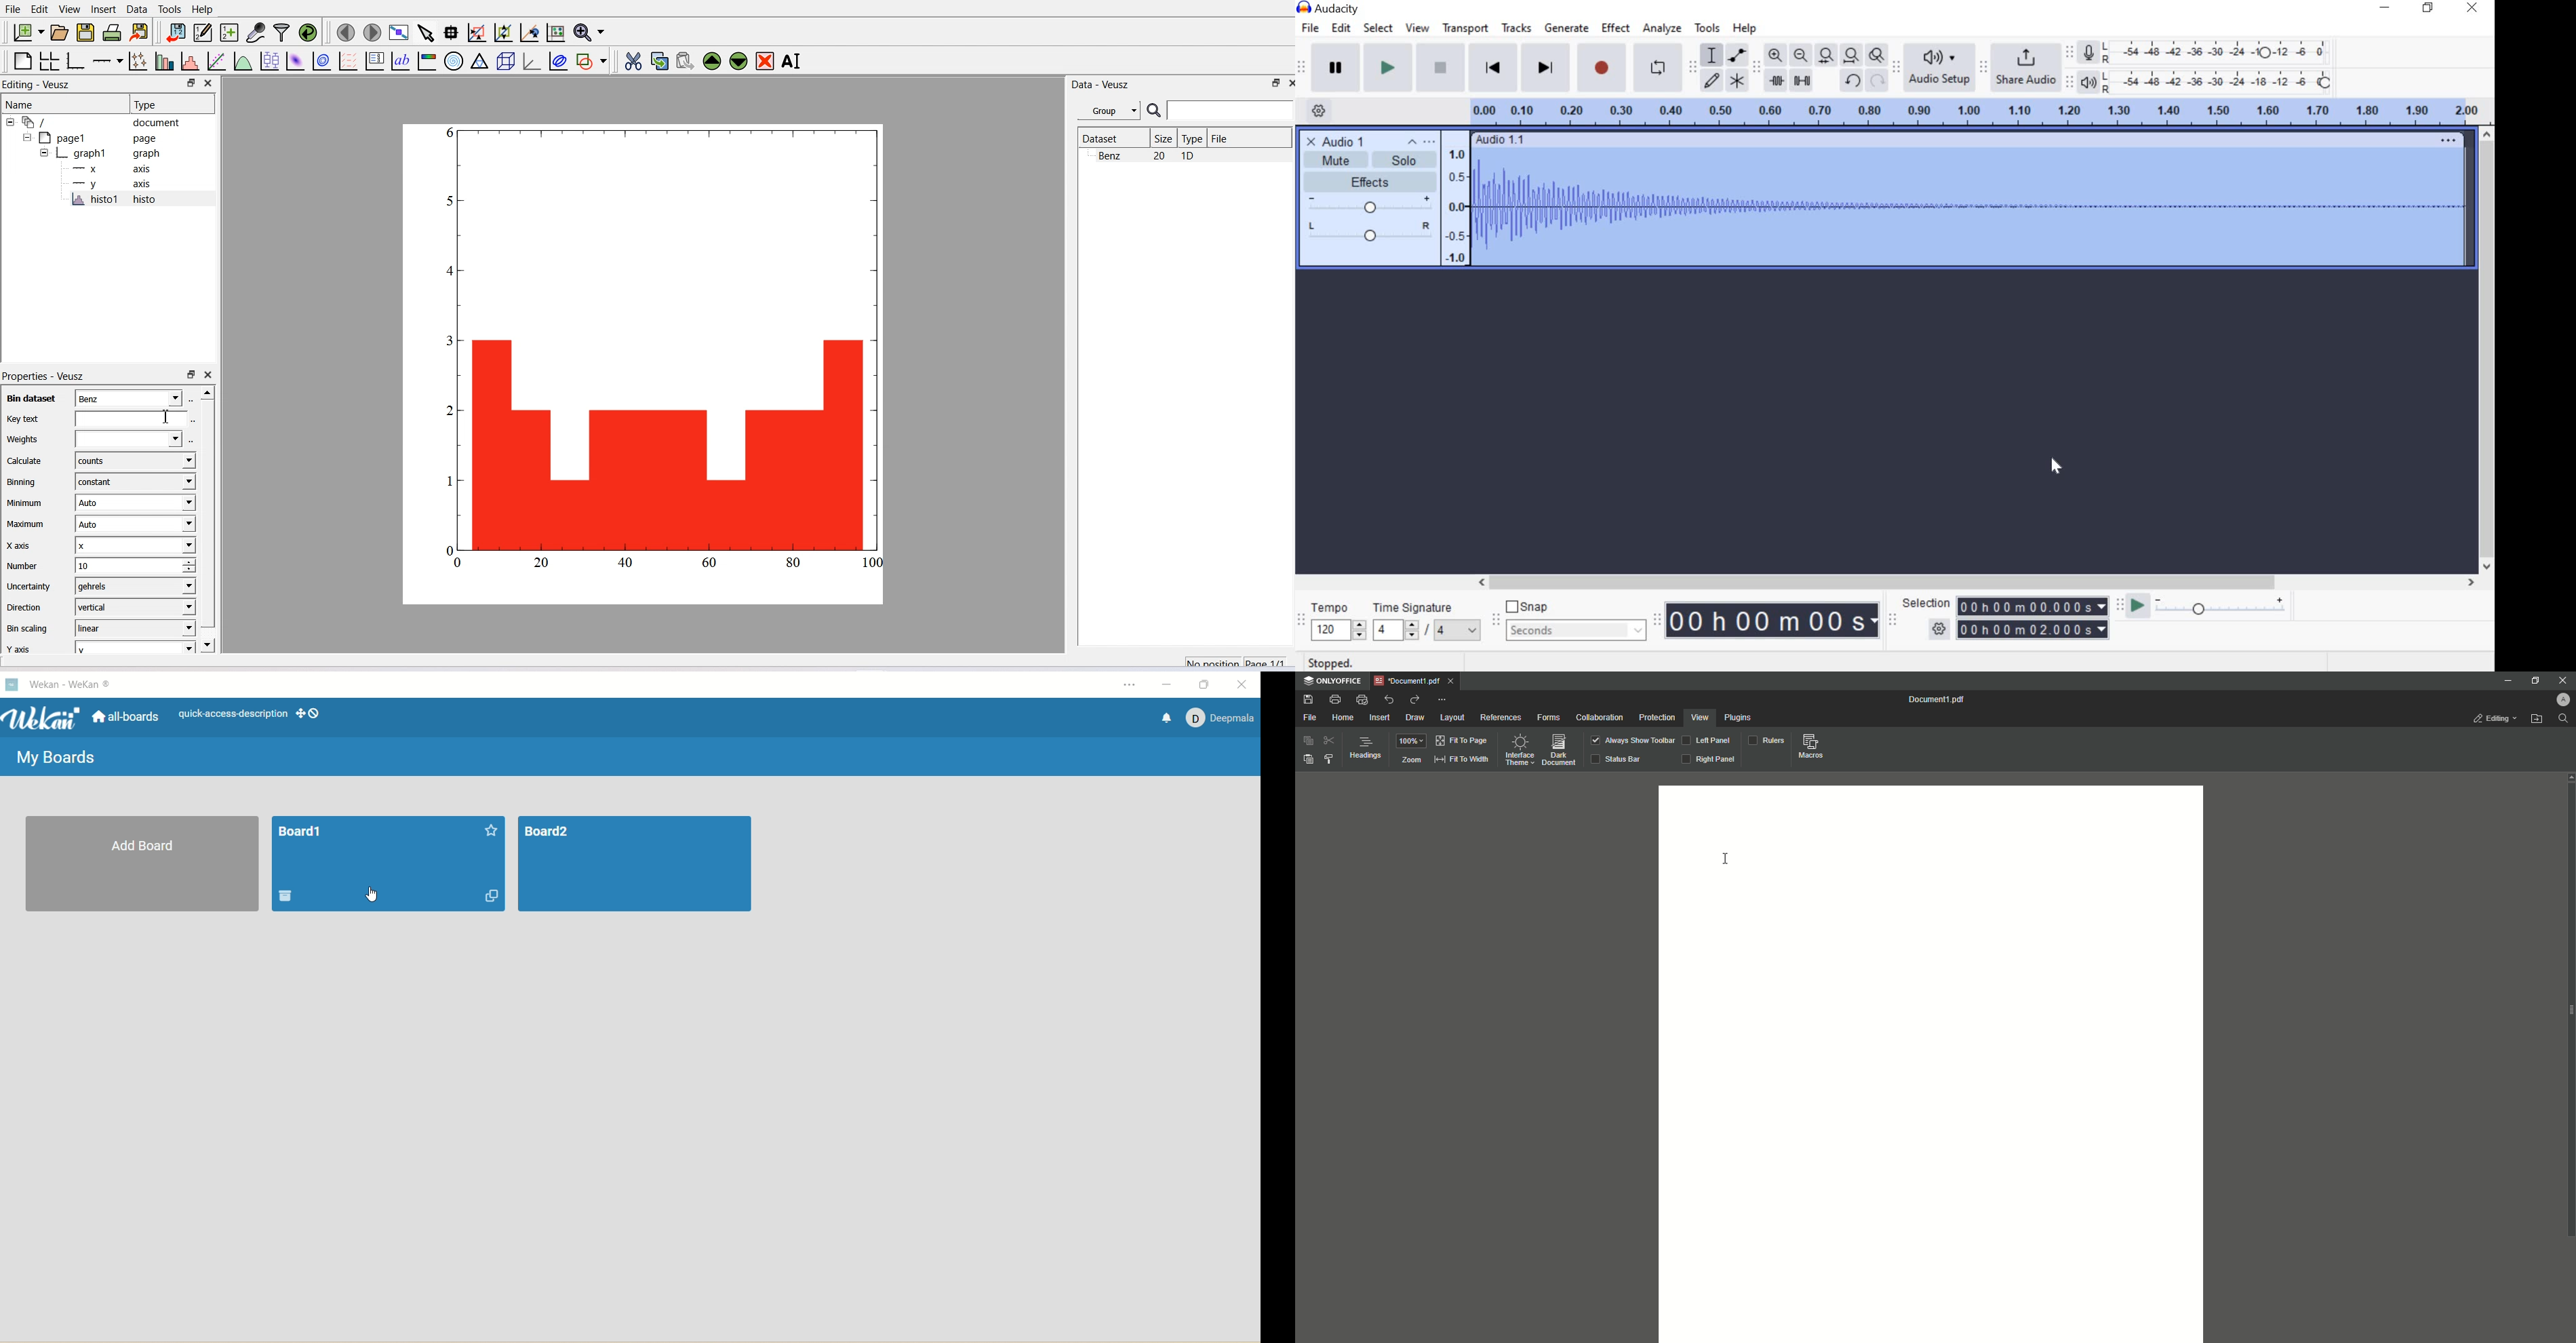  I want to click on Plot a vector field, so click(349, 61).